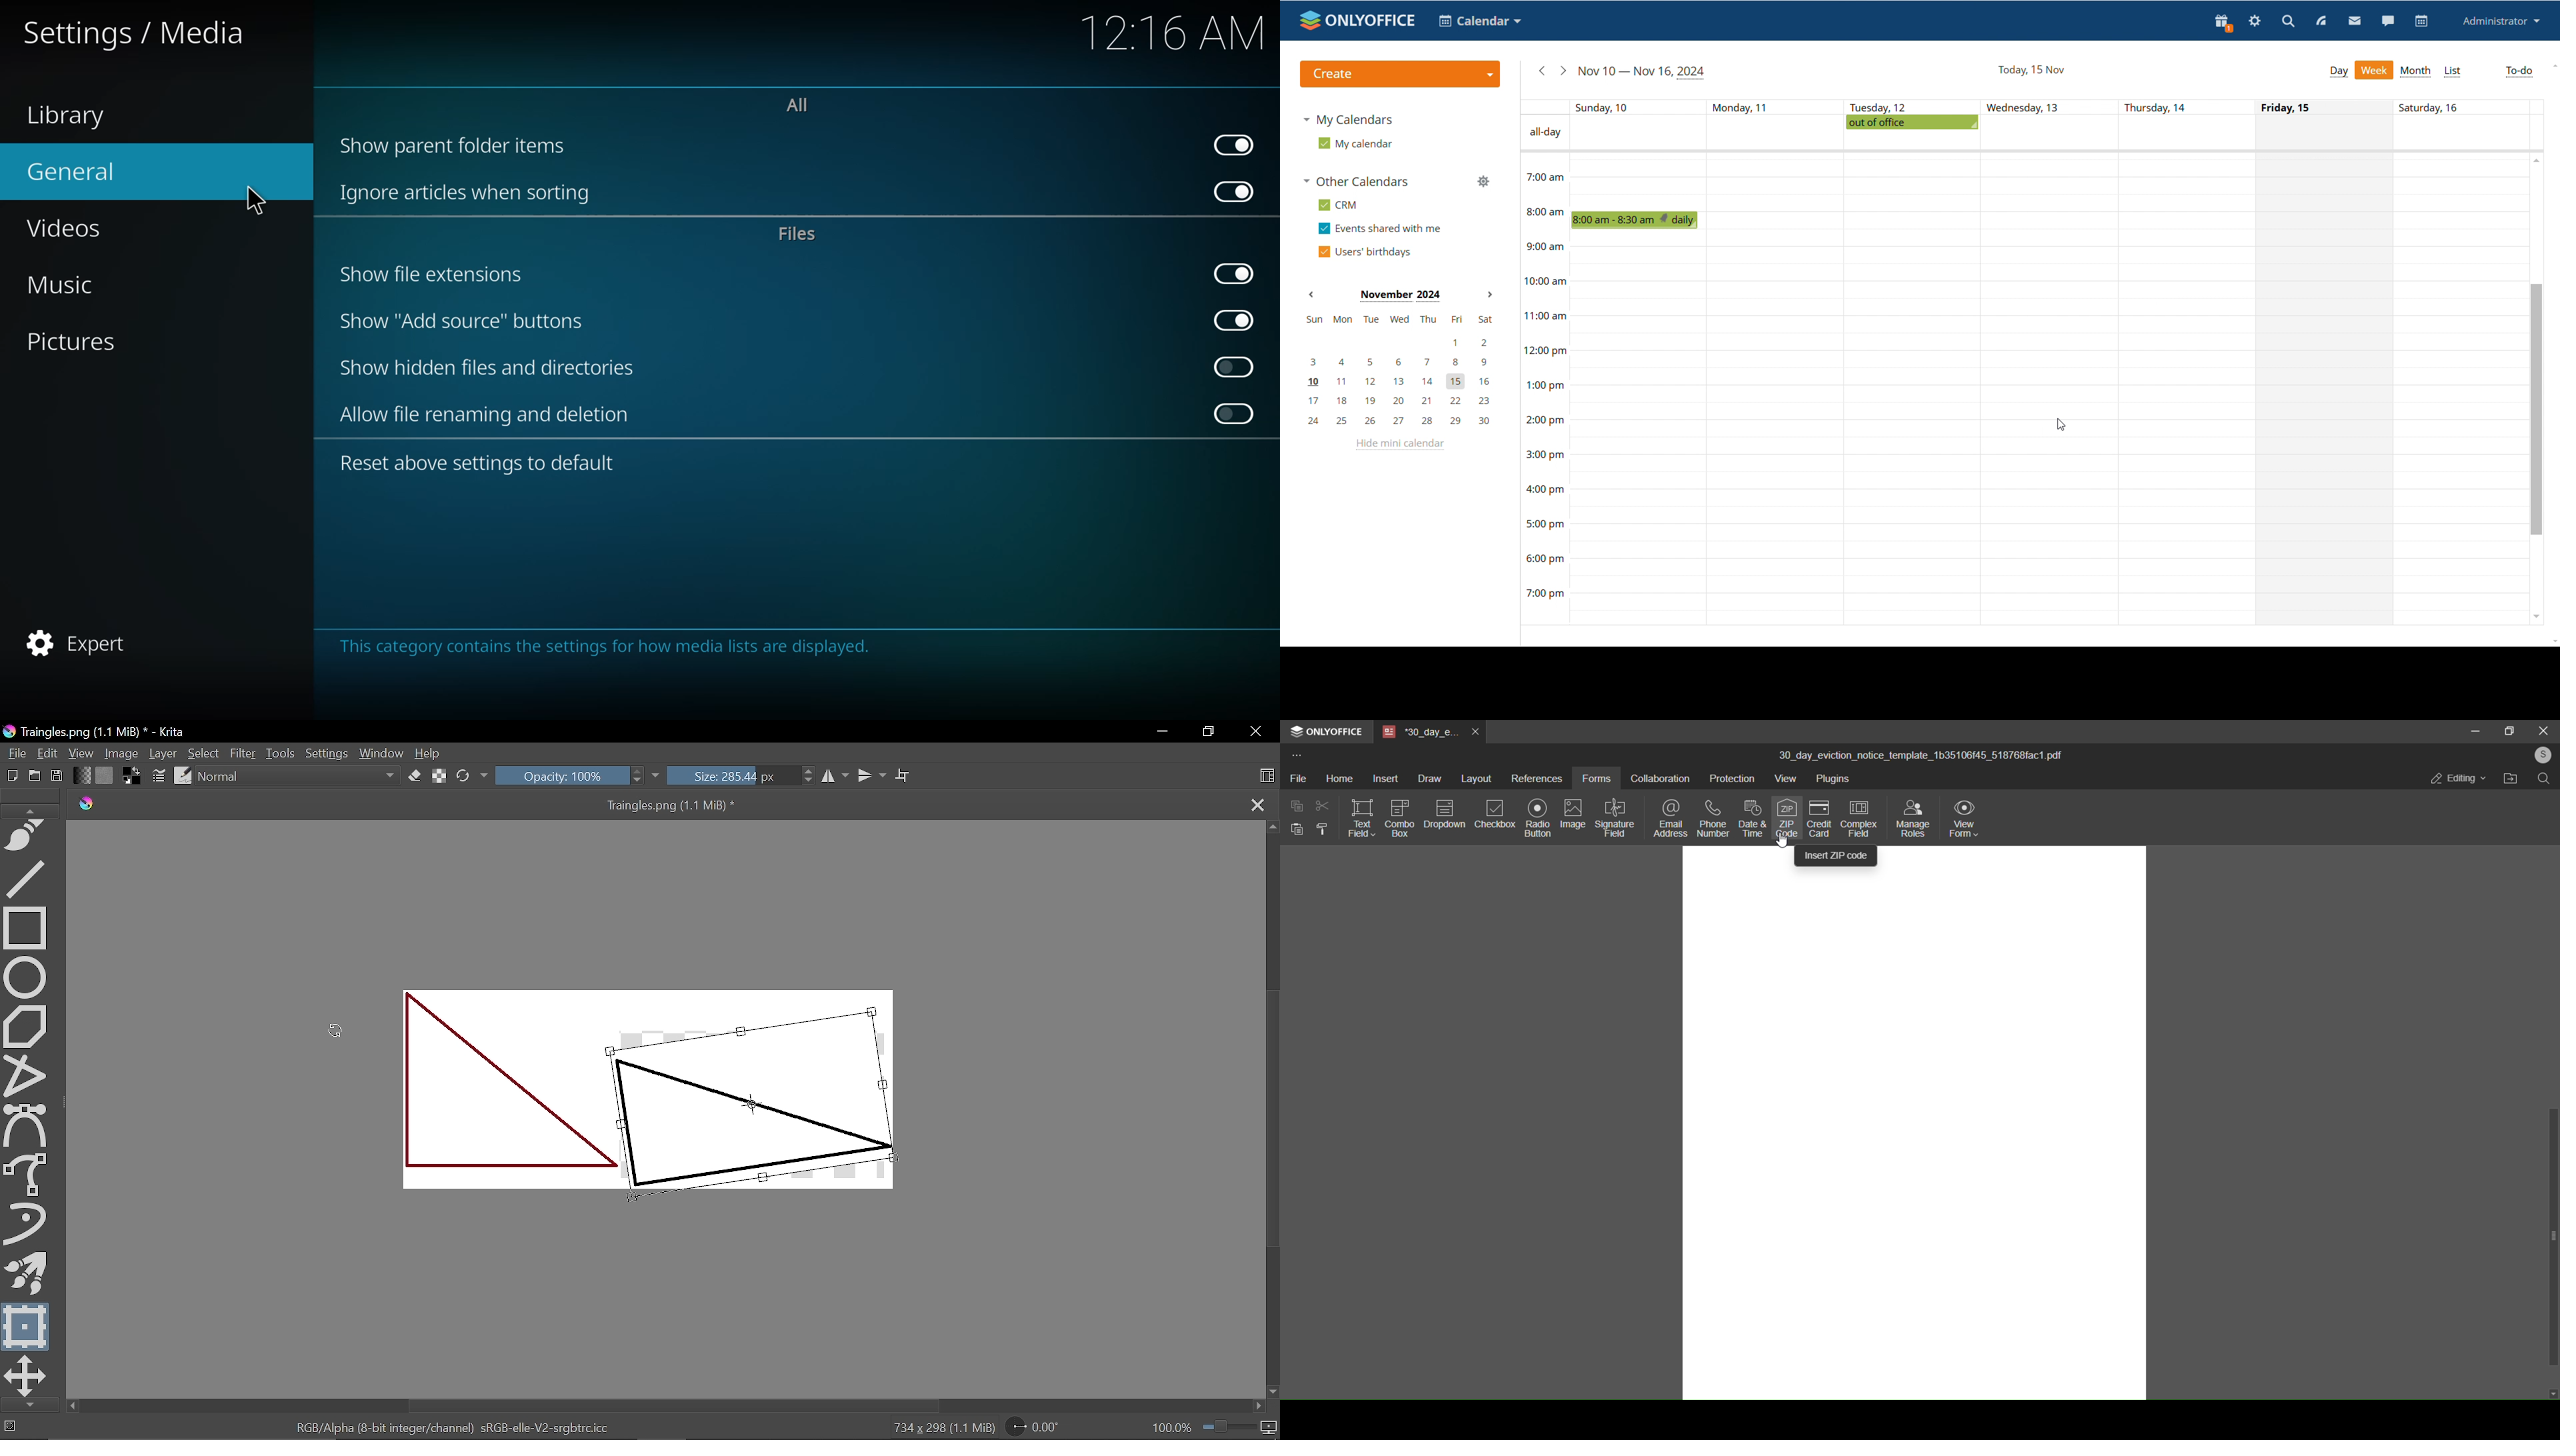  What do you see at coordinates (2535, 160) in the screenshot?
I see `scroll up` at bounding box center [2535, 160].